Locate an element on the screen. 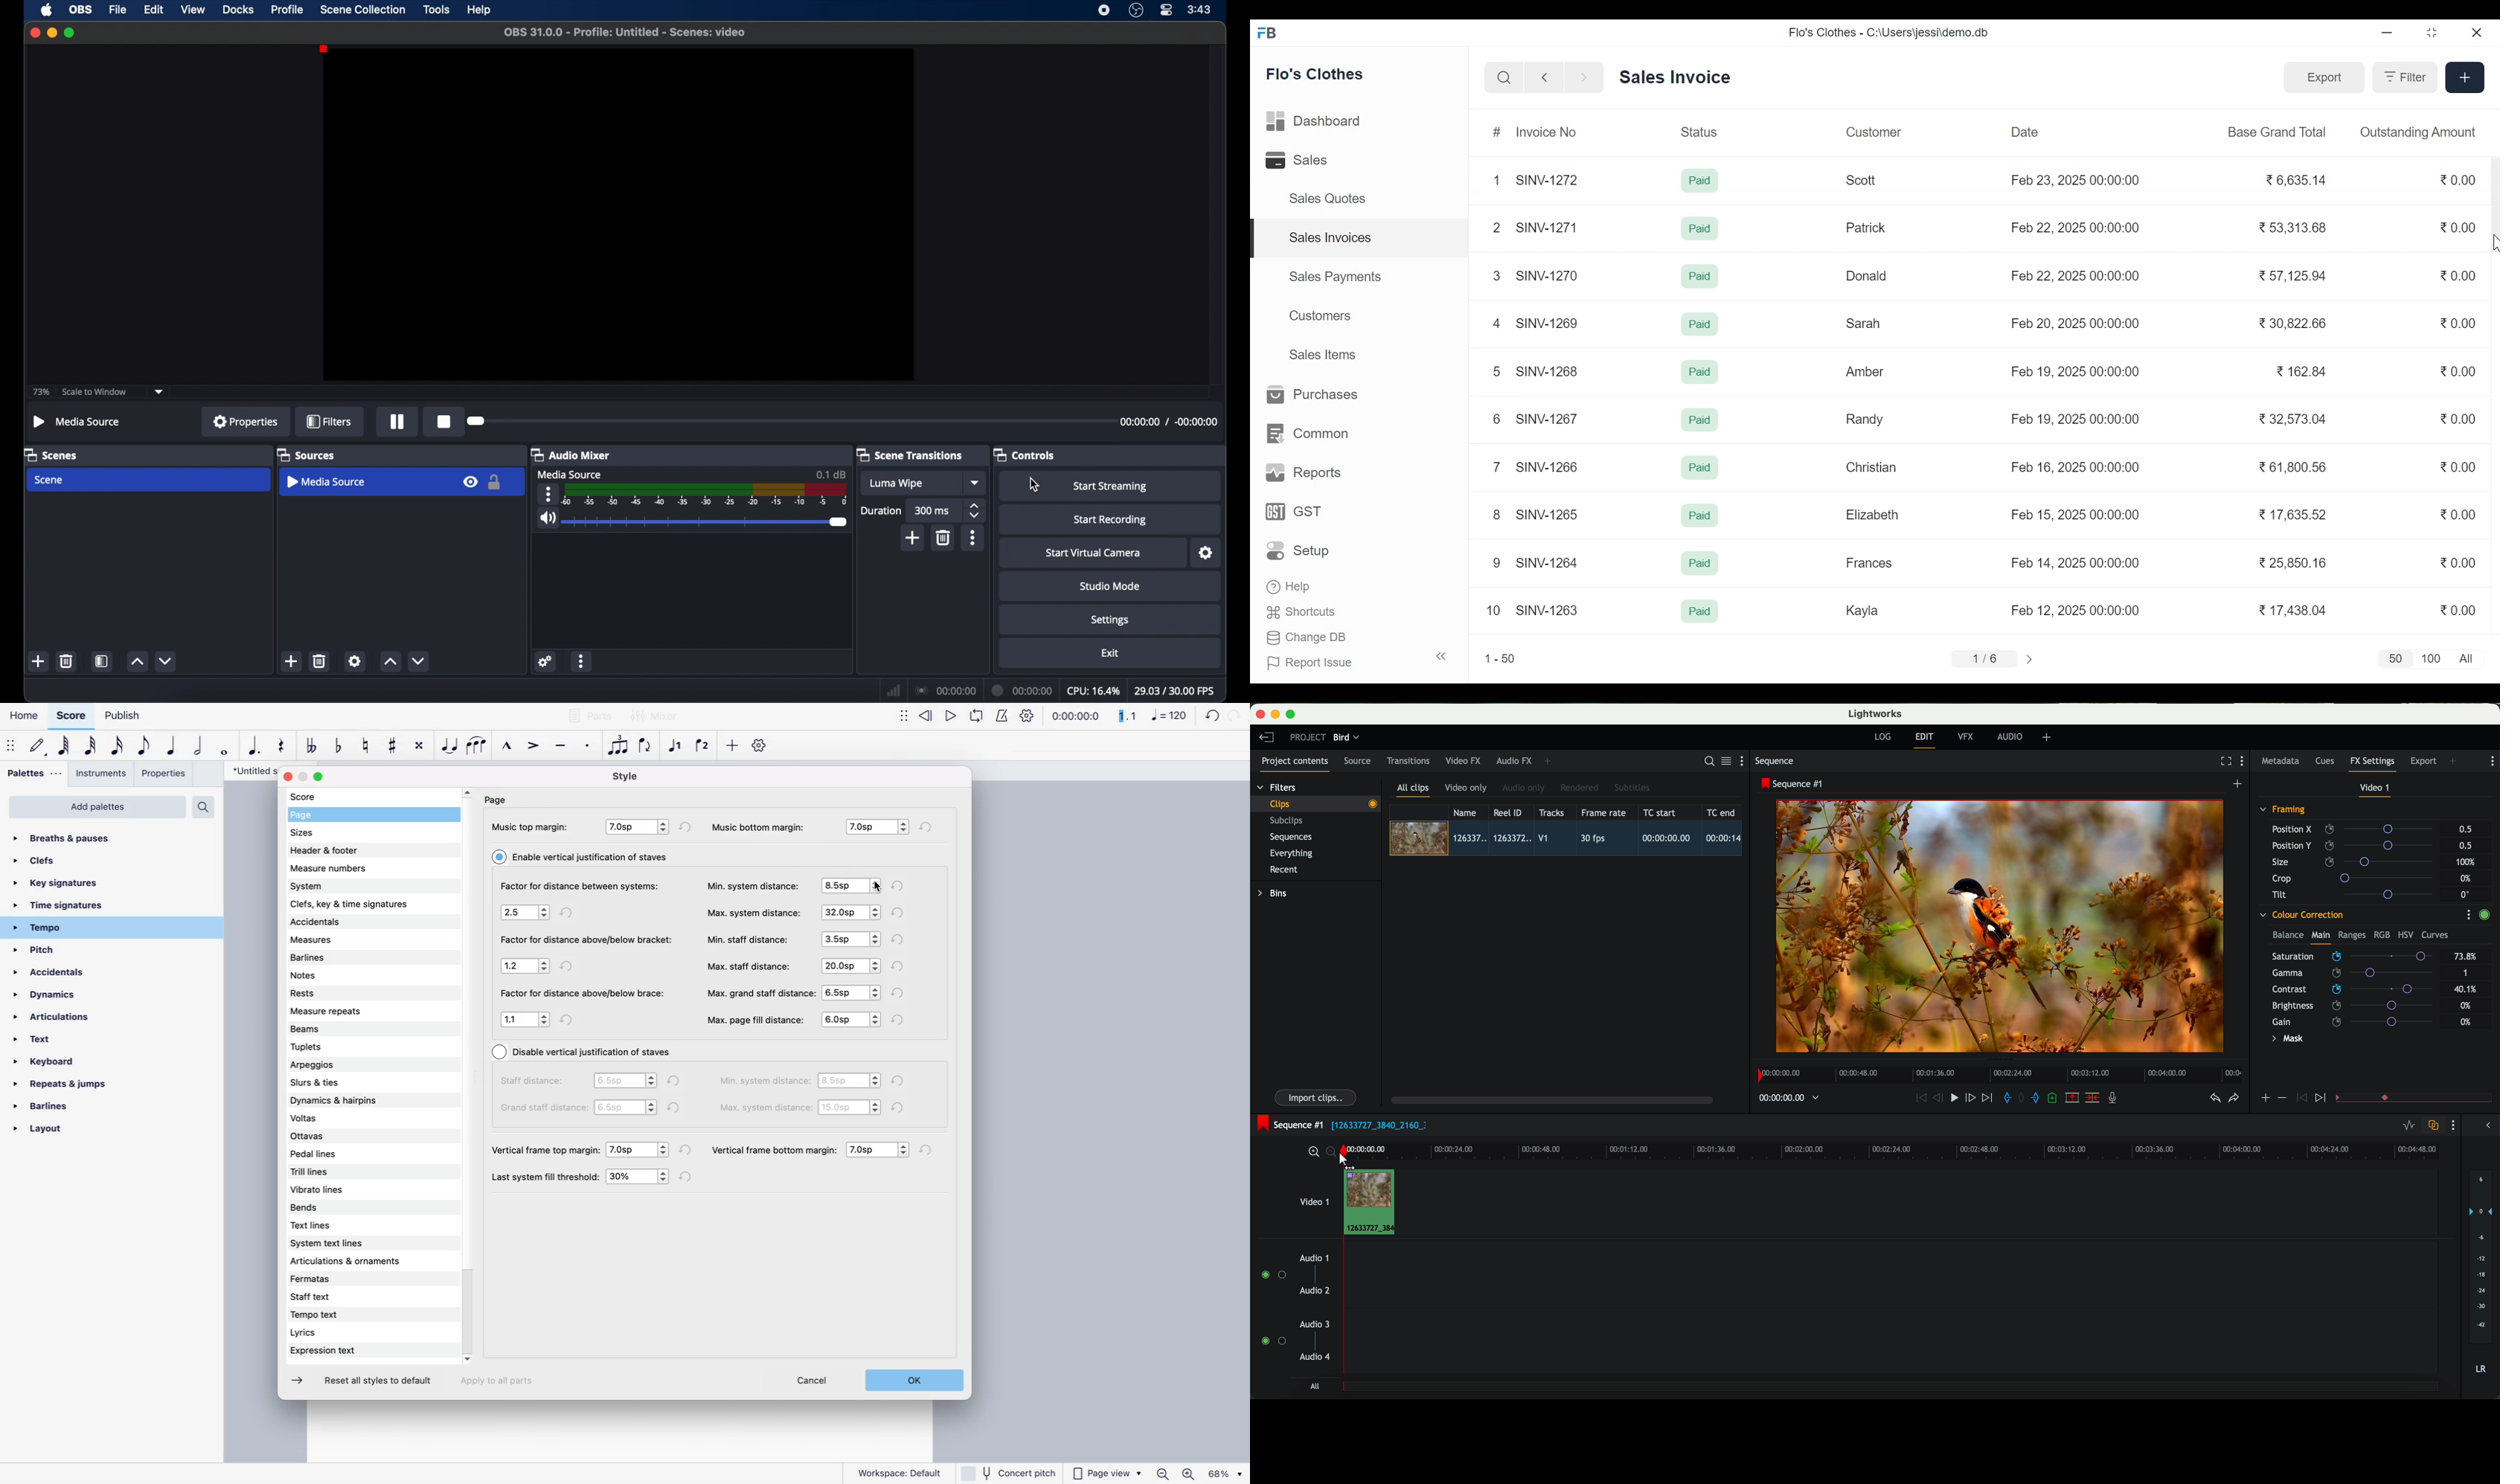  Kayla is located at coordinates (1862, 610).